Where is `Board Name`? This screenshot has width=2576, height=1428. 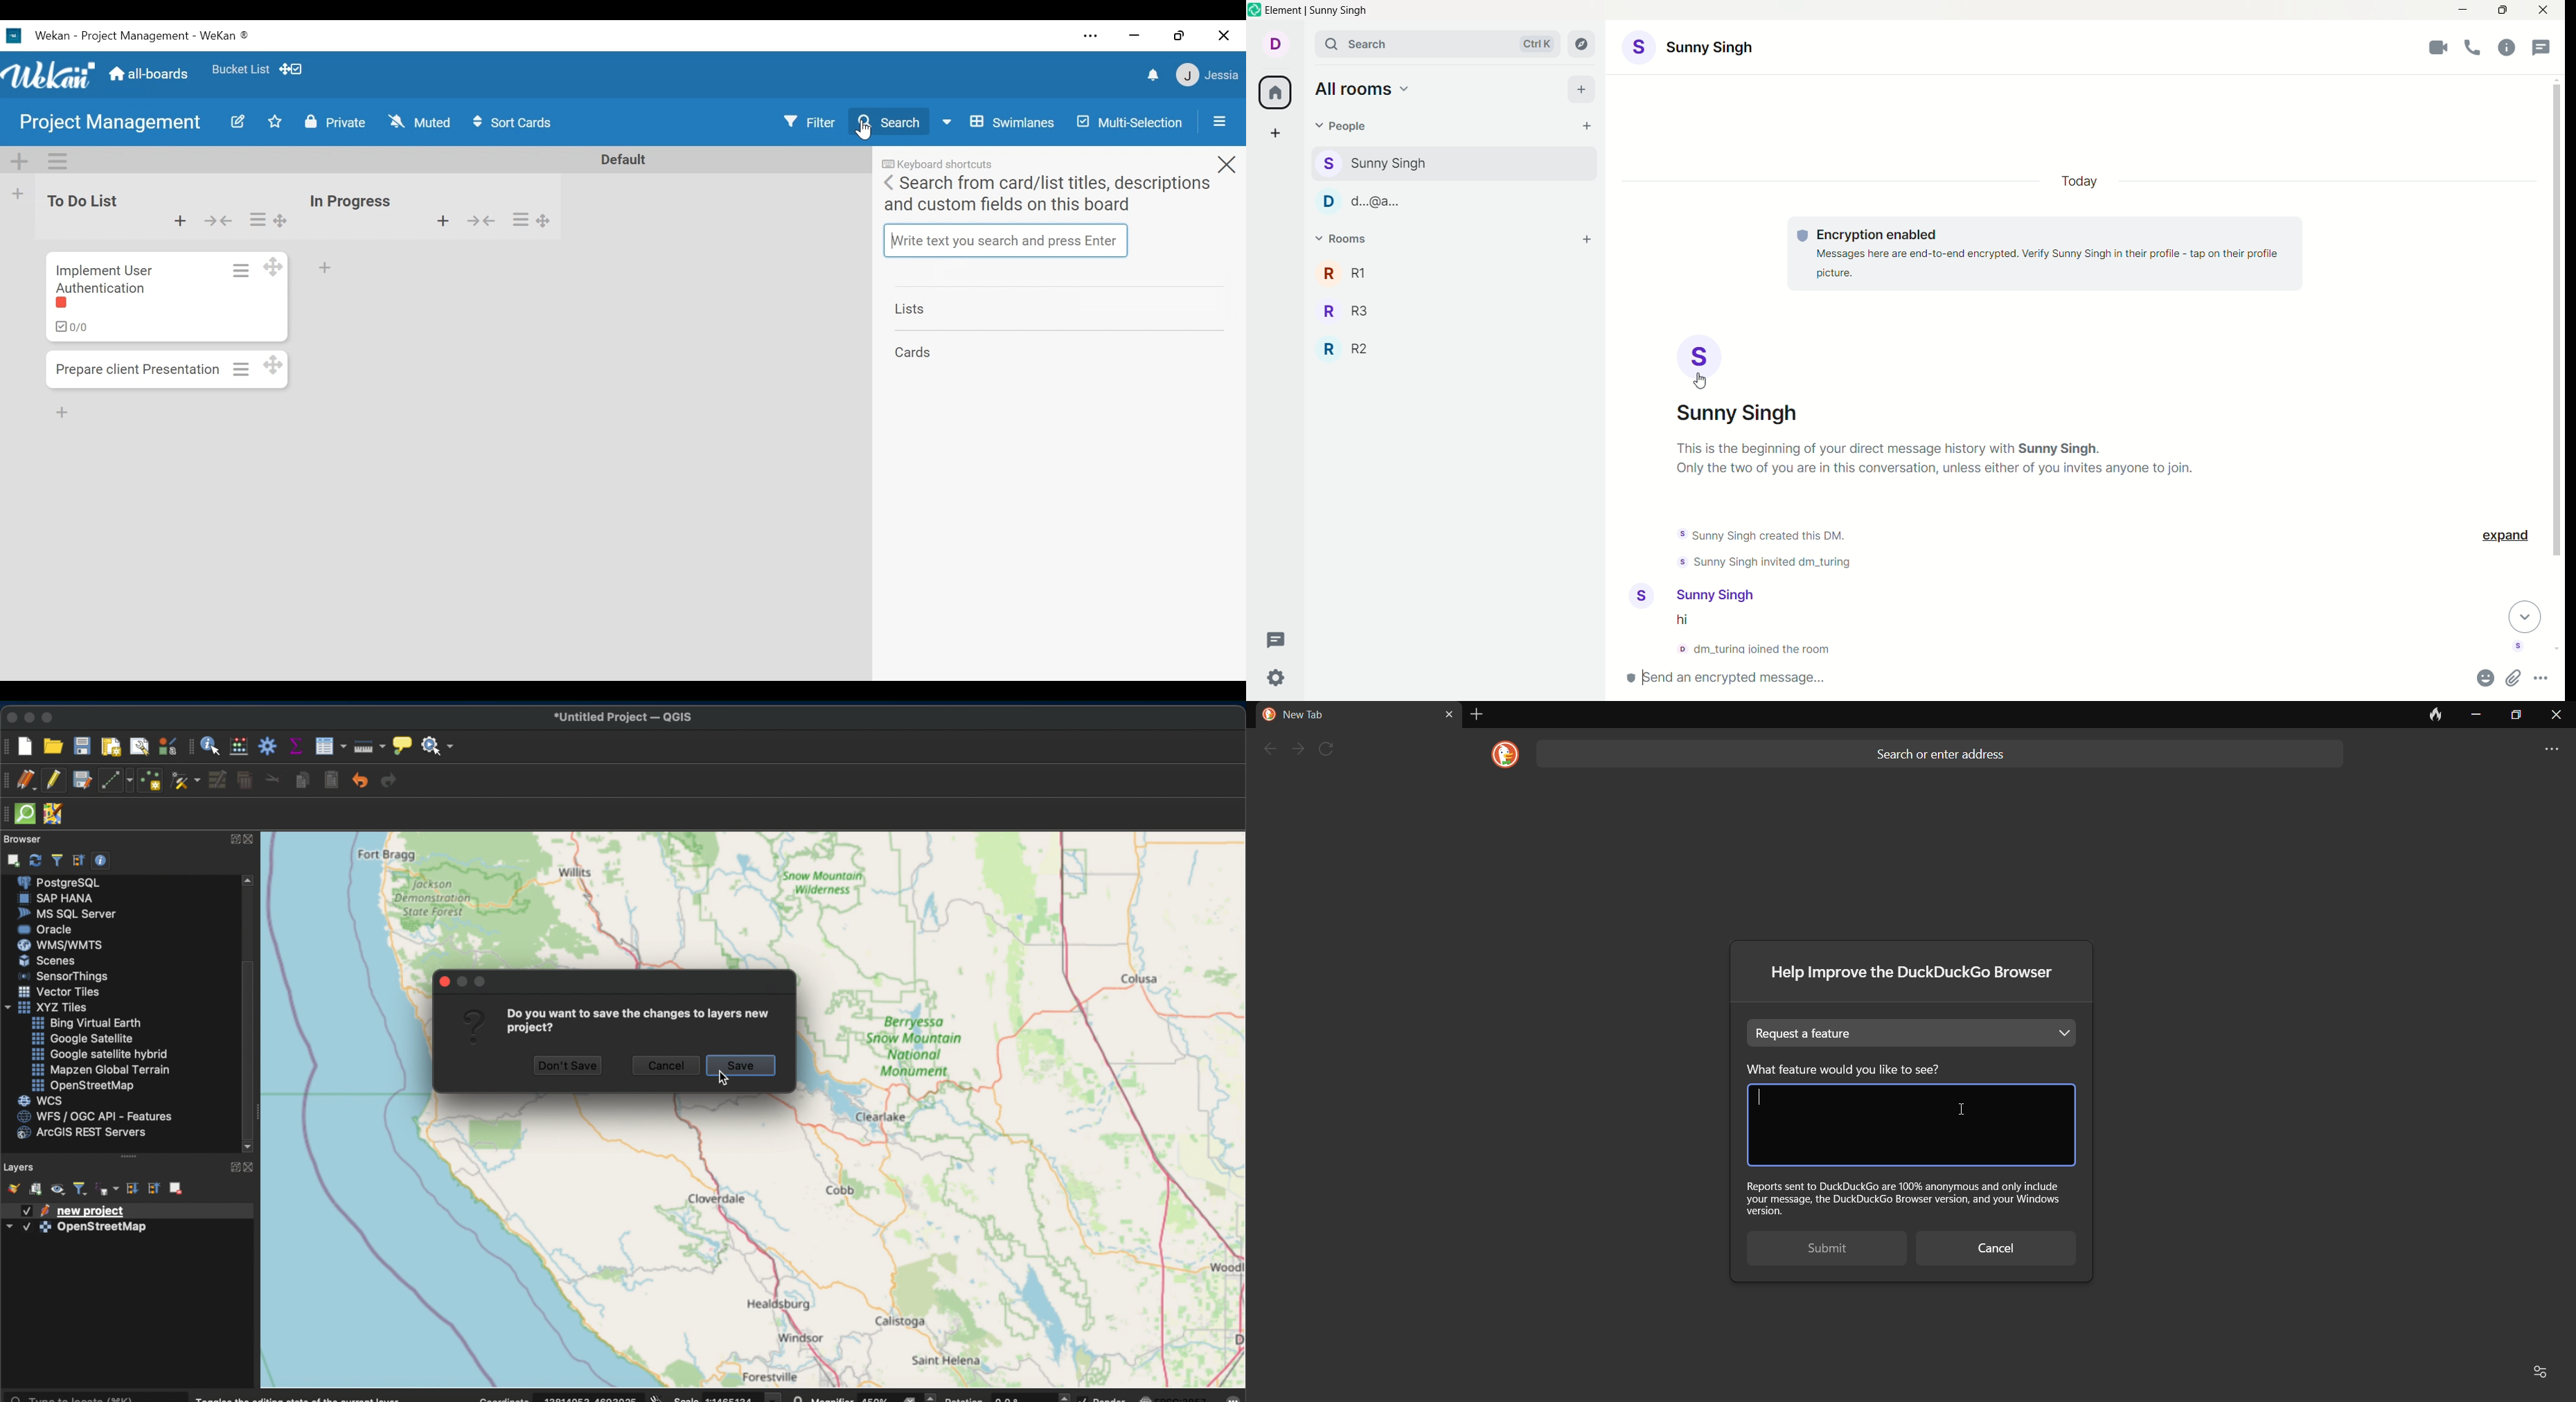 Board Name is located at coordinates (108, 121).